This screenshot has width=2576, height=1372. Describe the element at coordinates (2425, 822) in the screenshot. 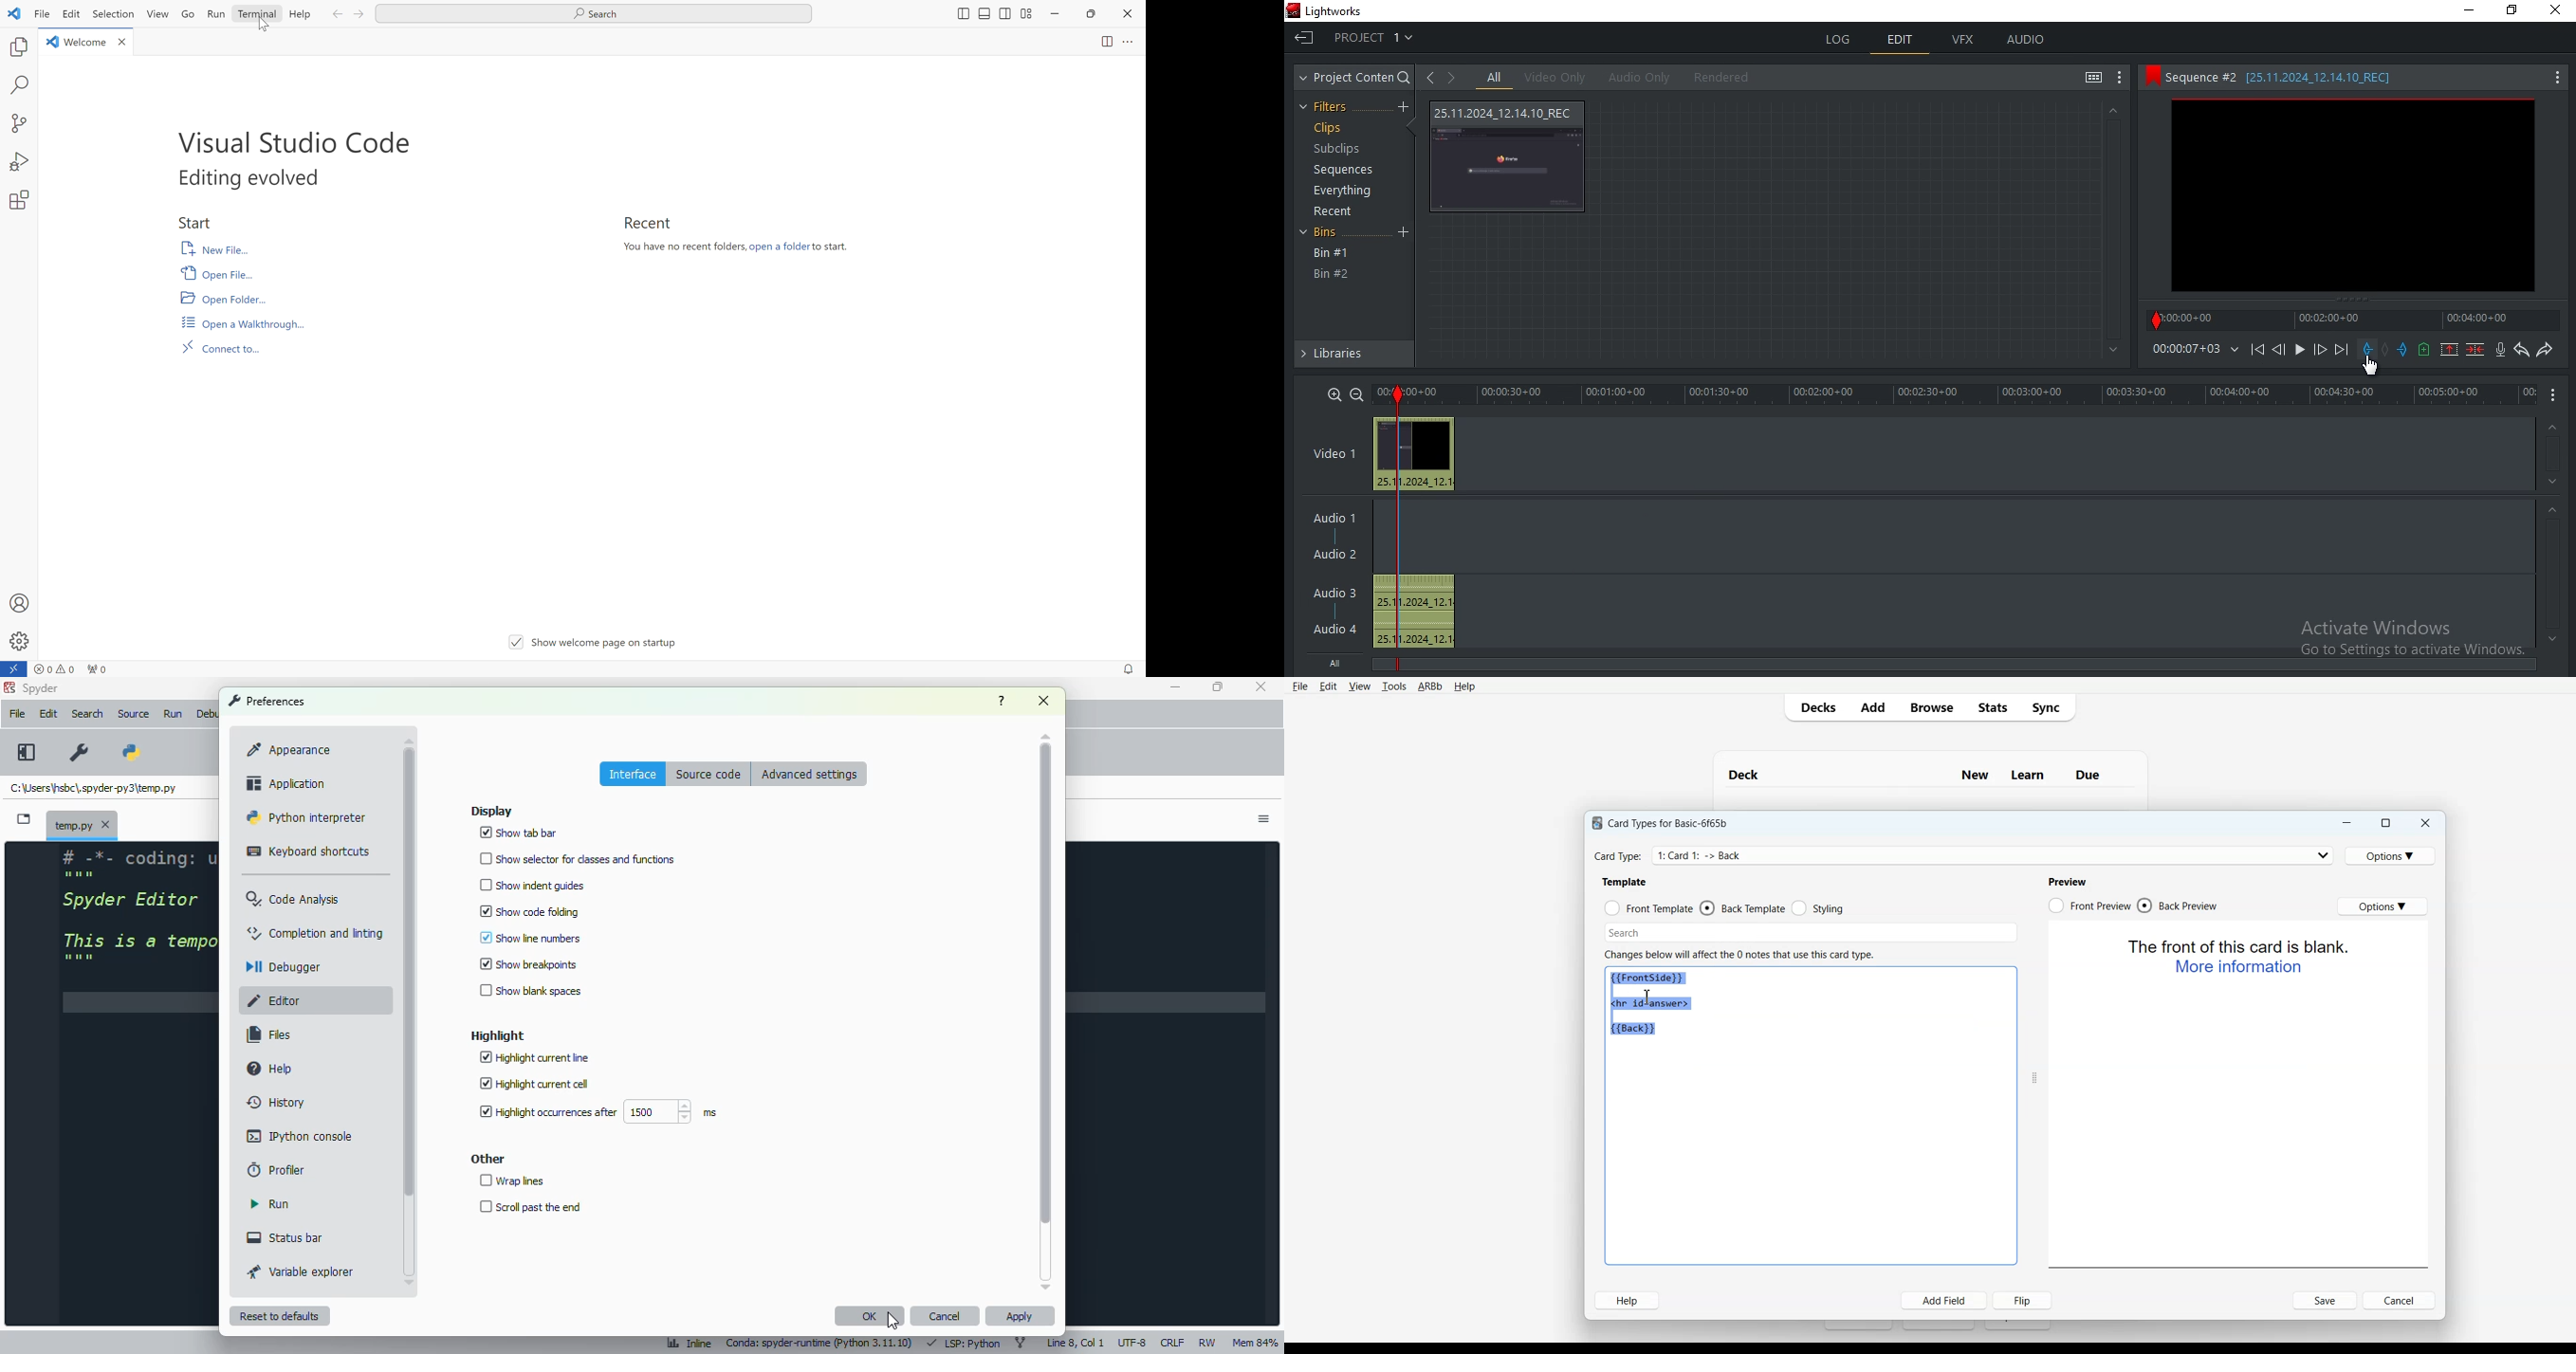

I see `Close` at that location.